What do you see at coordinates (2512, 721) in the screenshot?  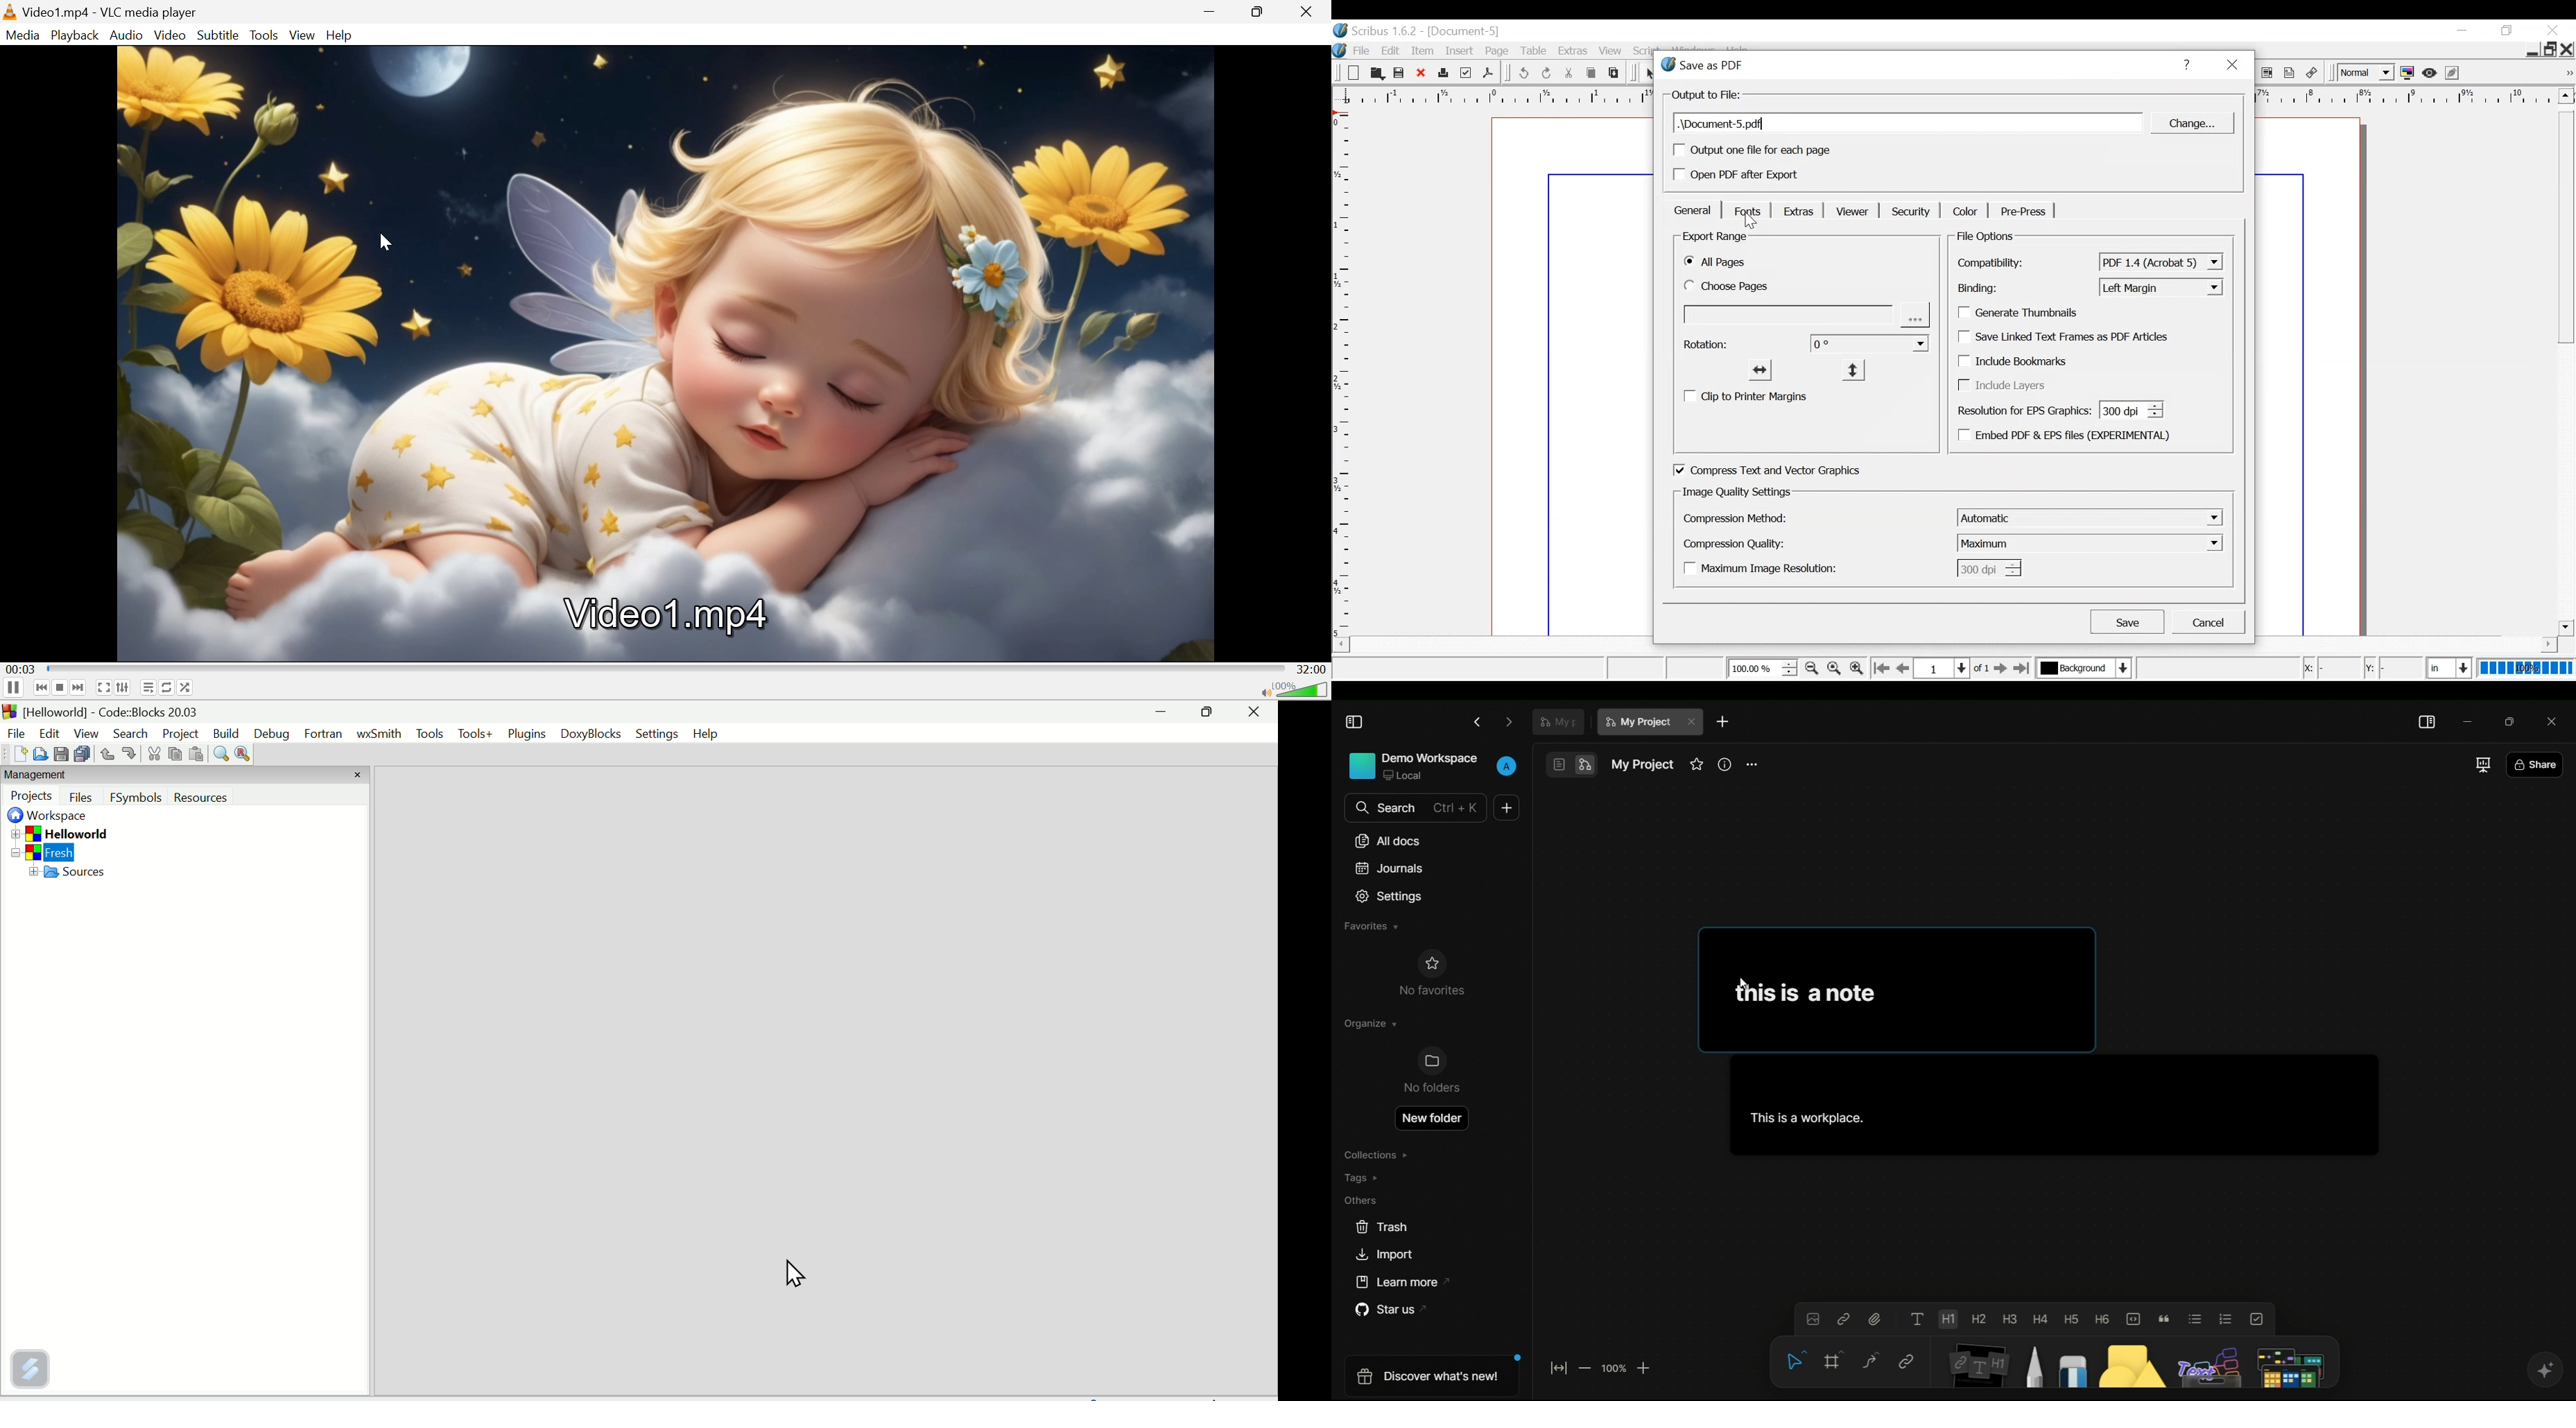 I see `maximize or restore` at bounding box center [2512, 721].